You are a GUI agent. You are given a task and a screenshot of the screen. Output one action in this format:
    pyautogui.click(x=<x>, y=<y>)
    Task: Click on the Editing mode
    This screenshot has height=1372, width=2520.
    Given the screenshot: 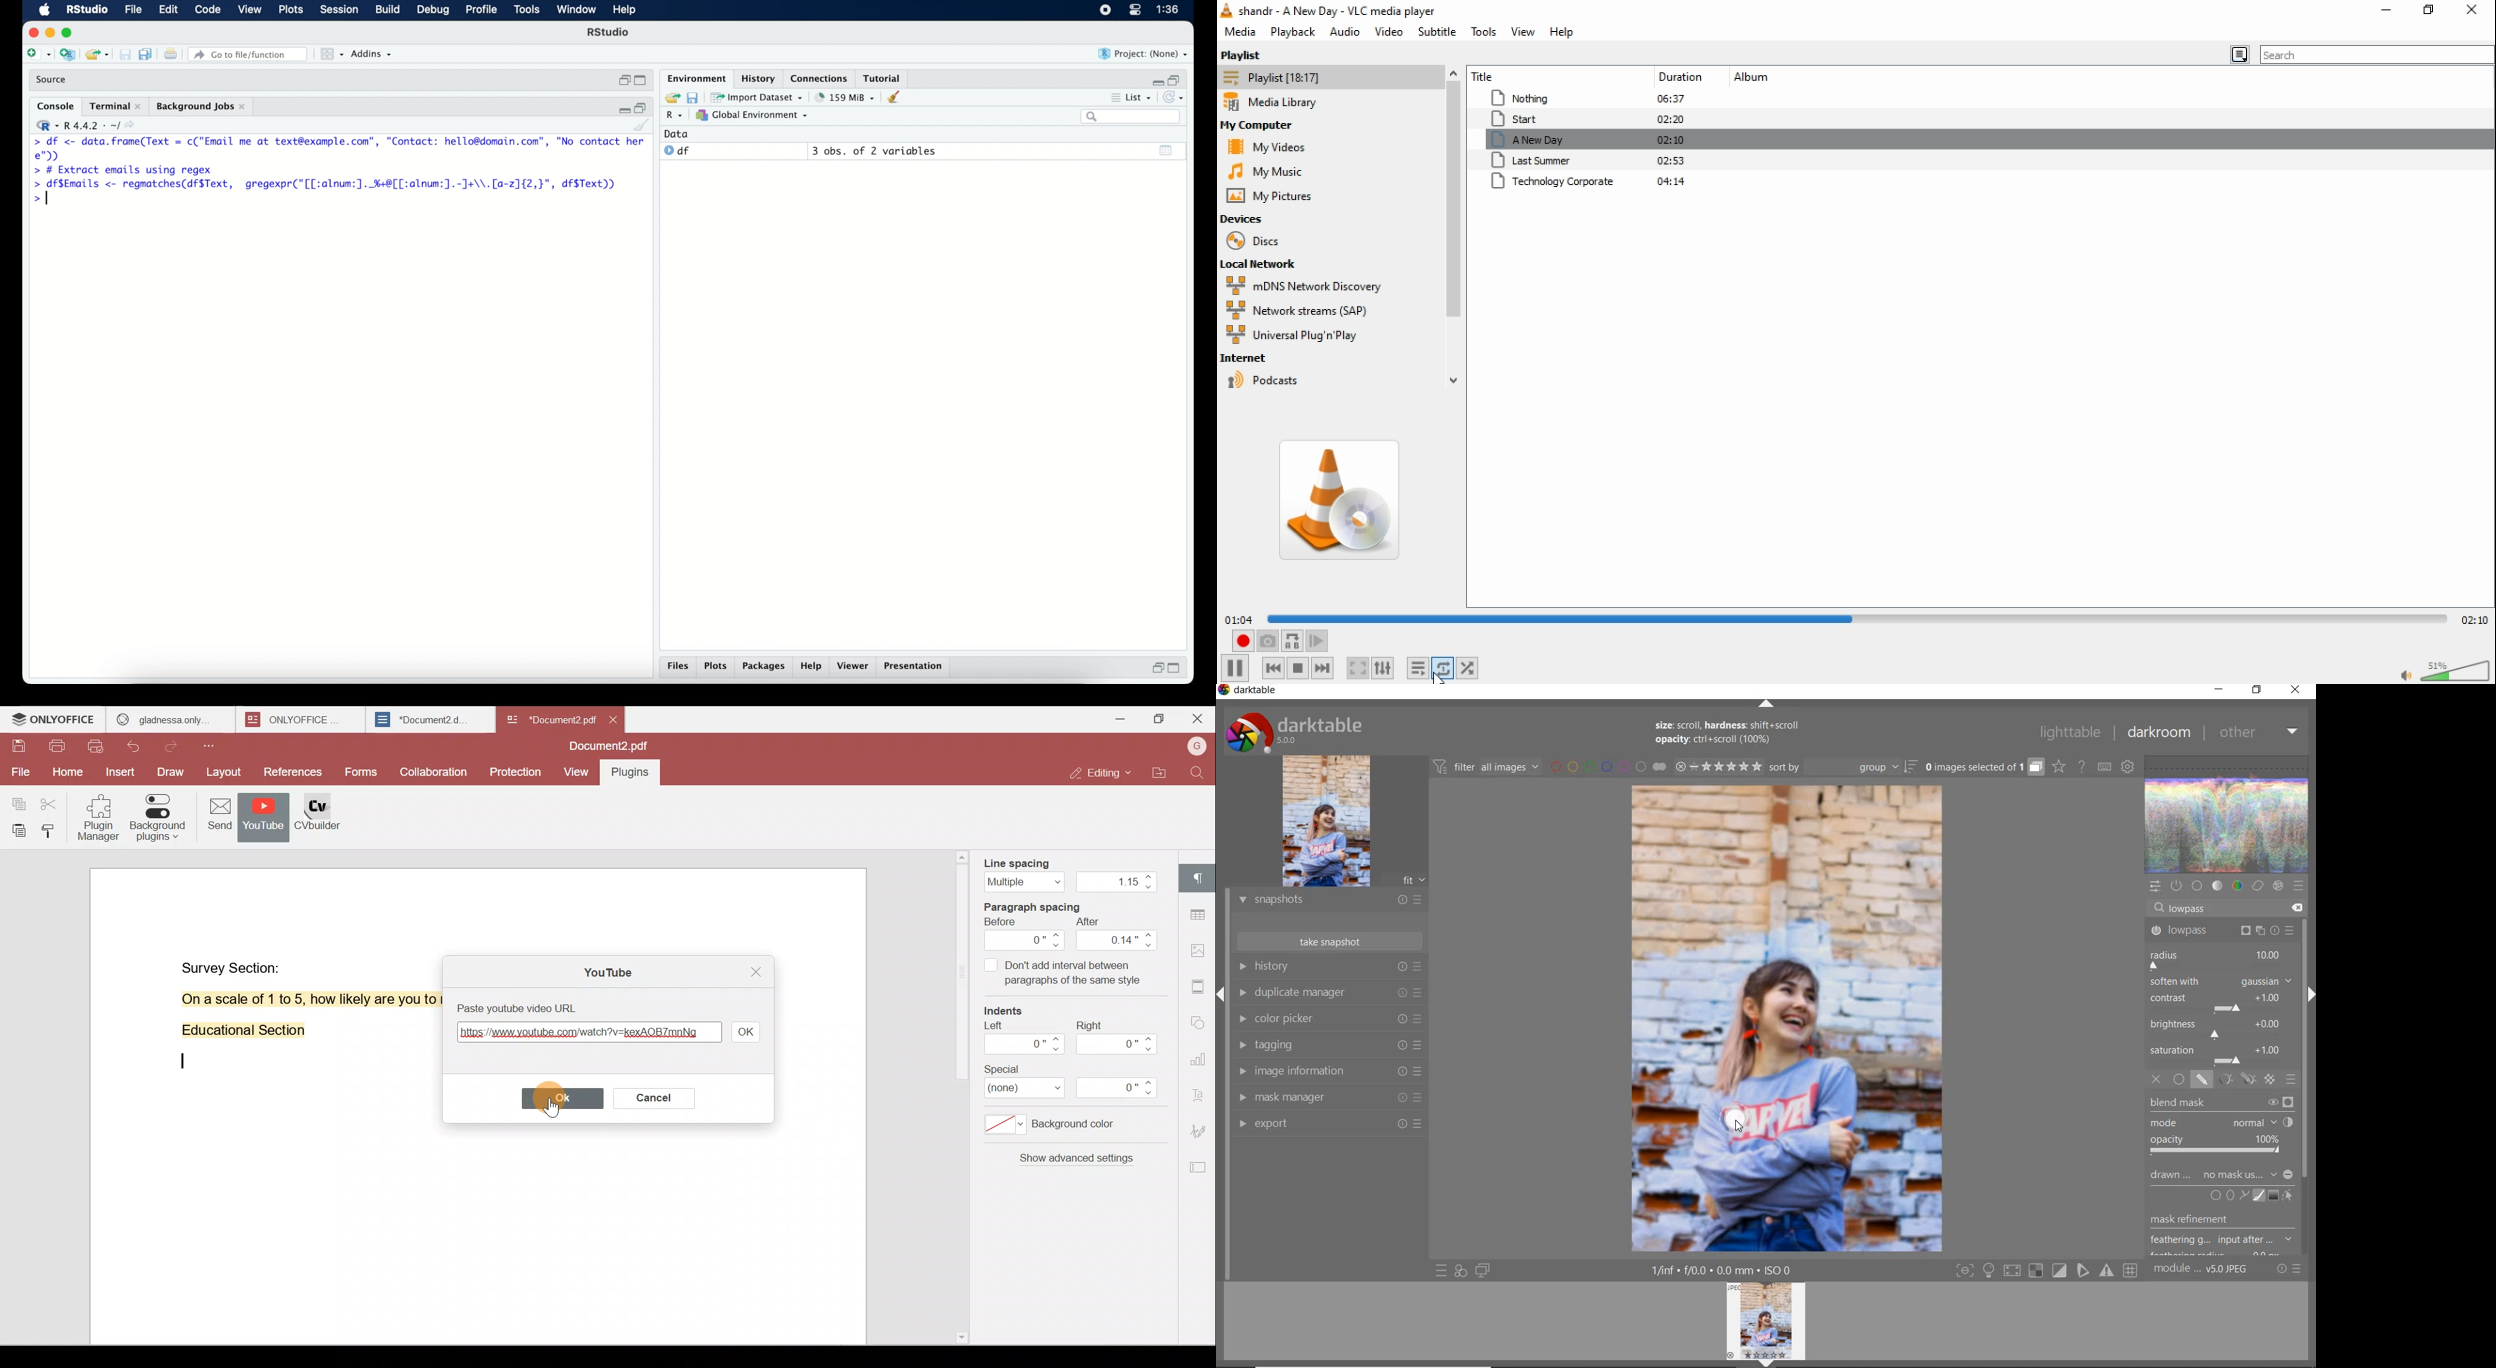 What is the action you would take?
    pyautogui.click(x=1103, y=773)
    